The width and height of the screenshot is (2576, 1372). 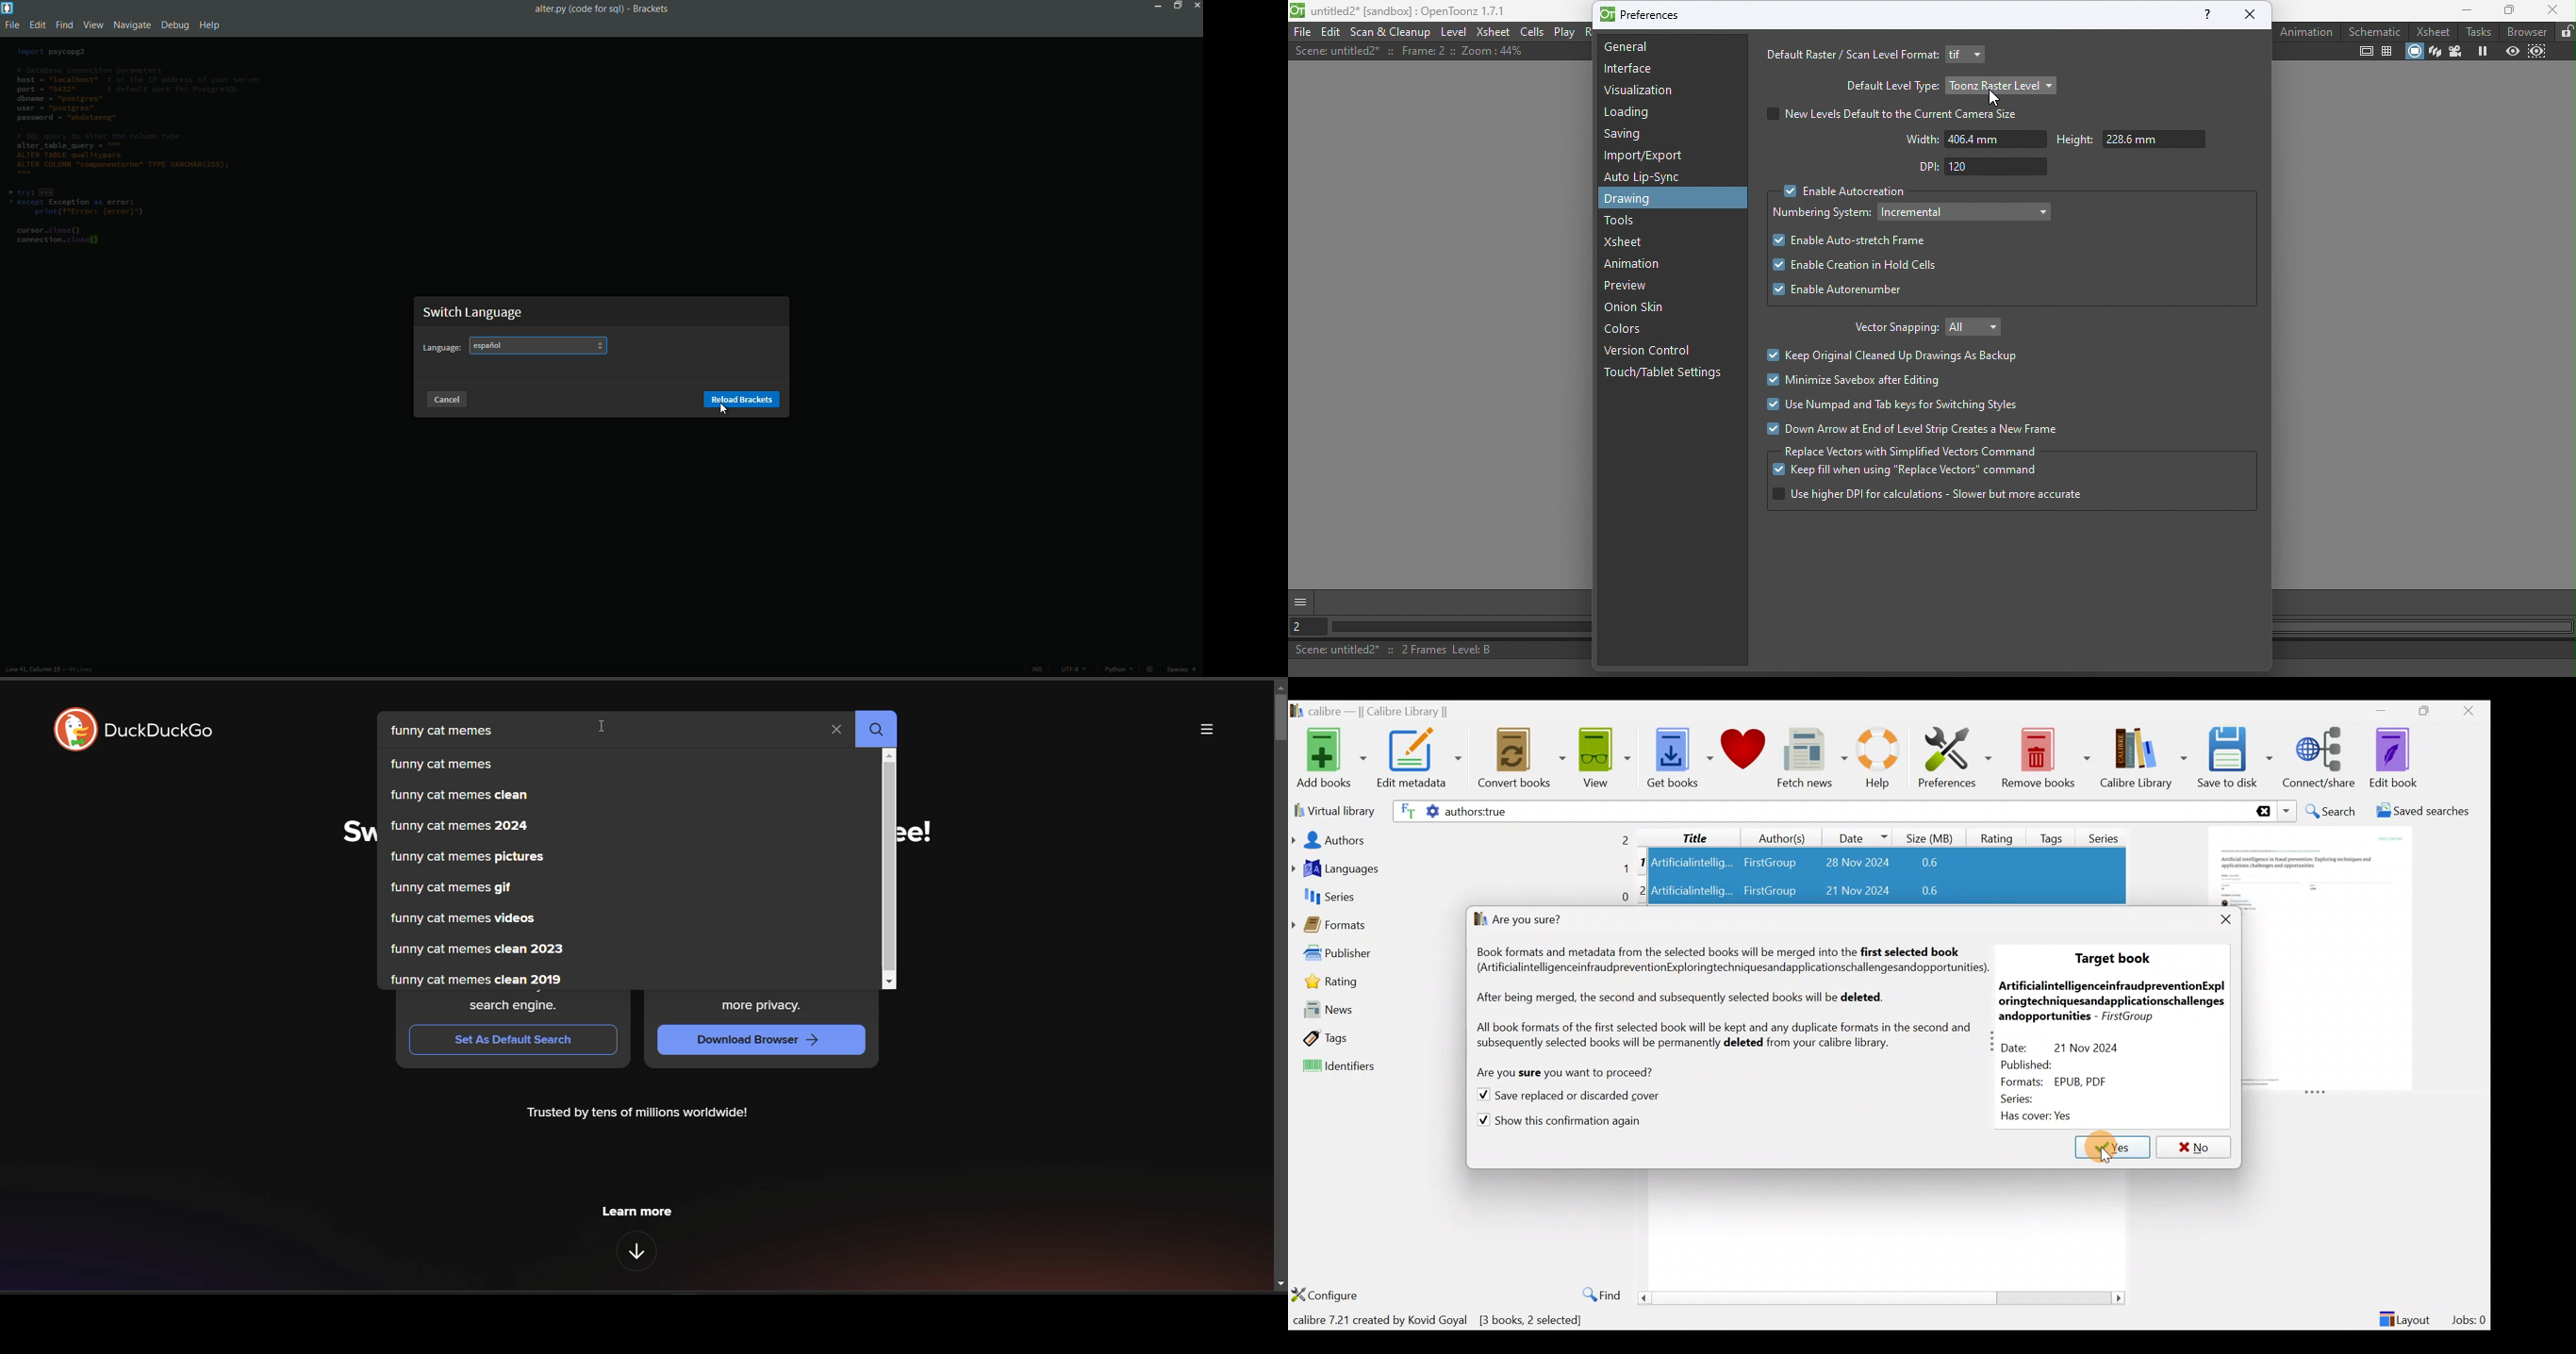 I want to click on Keep fill when using "replace vectors" command, so click(x=1907, y=472).